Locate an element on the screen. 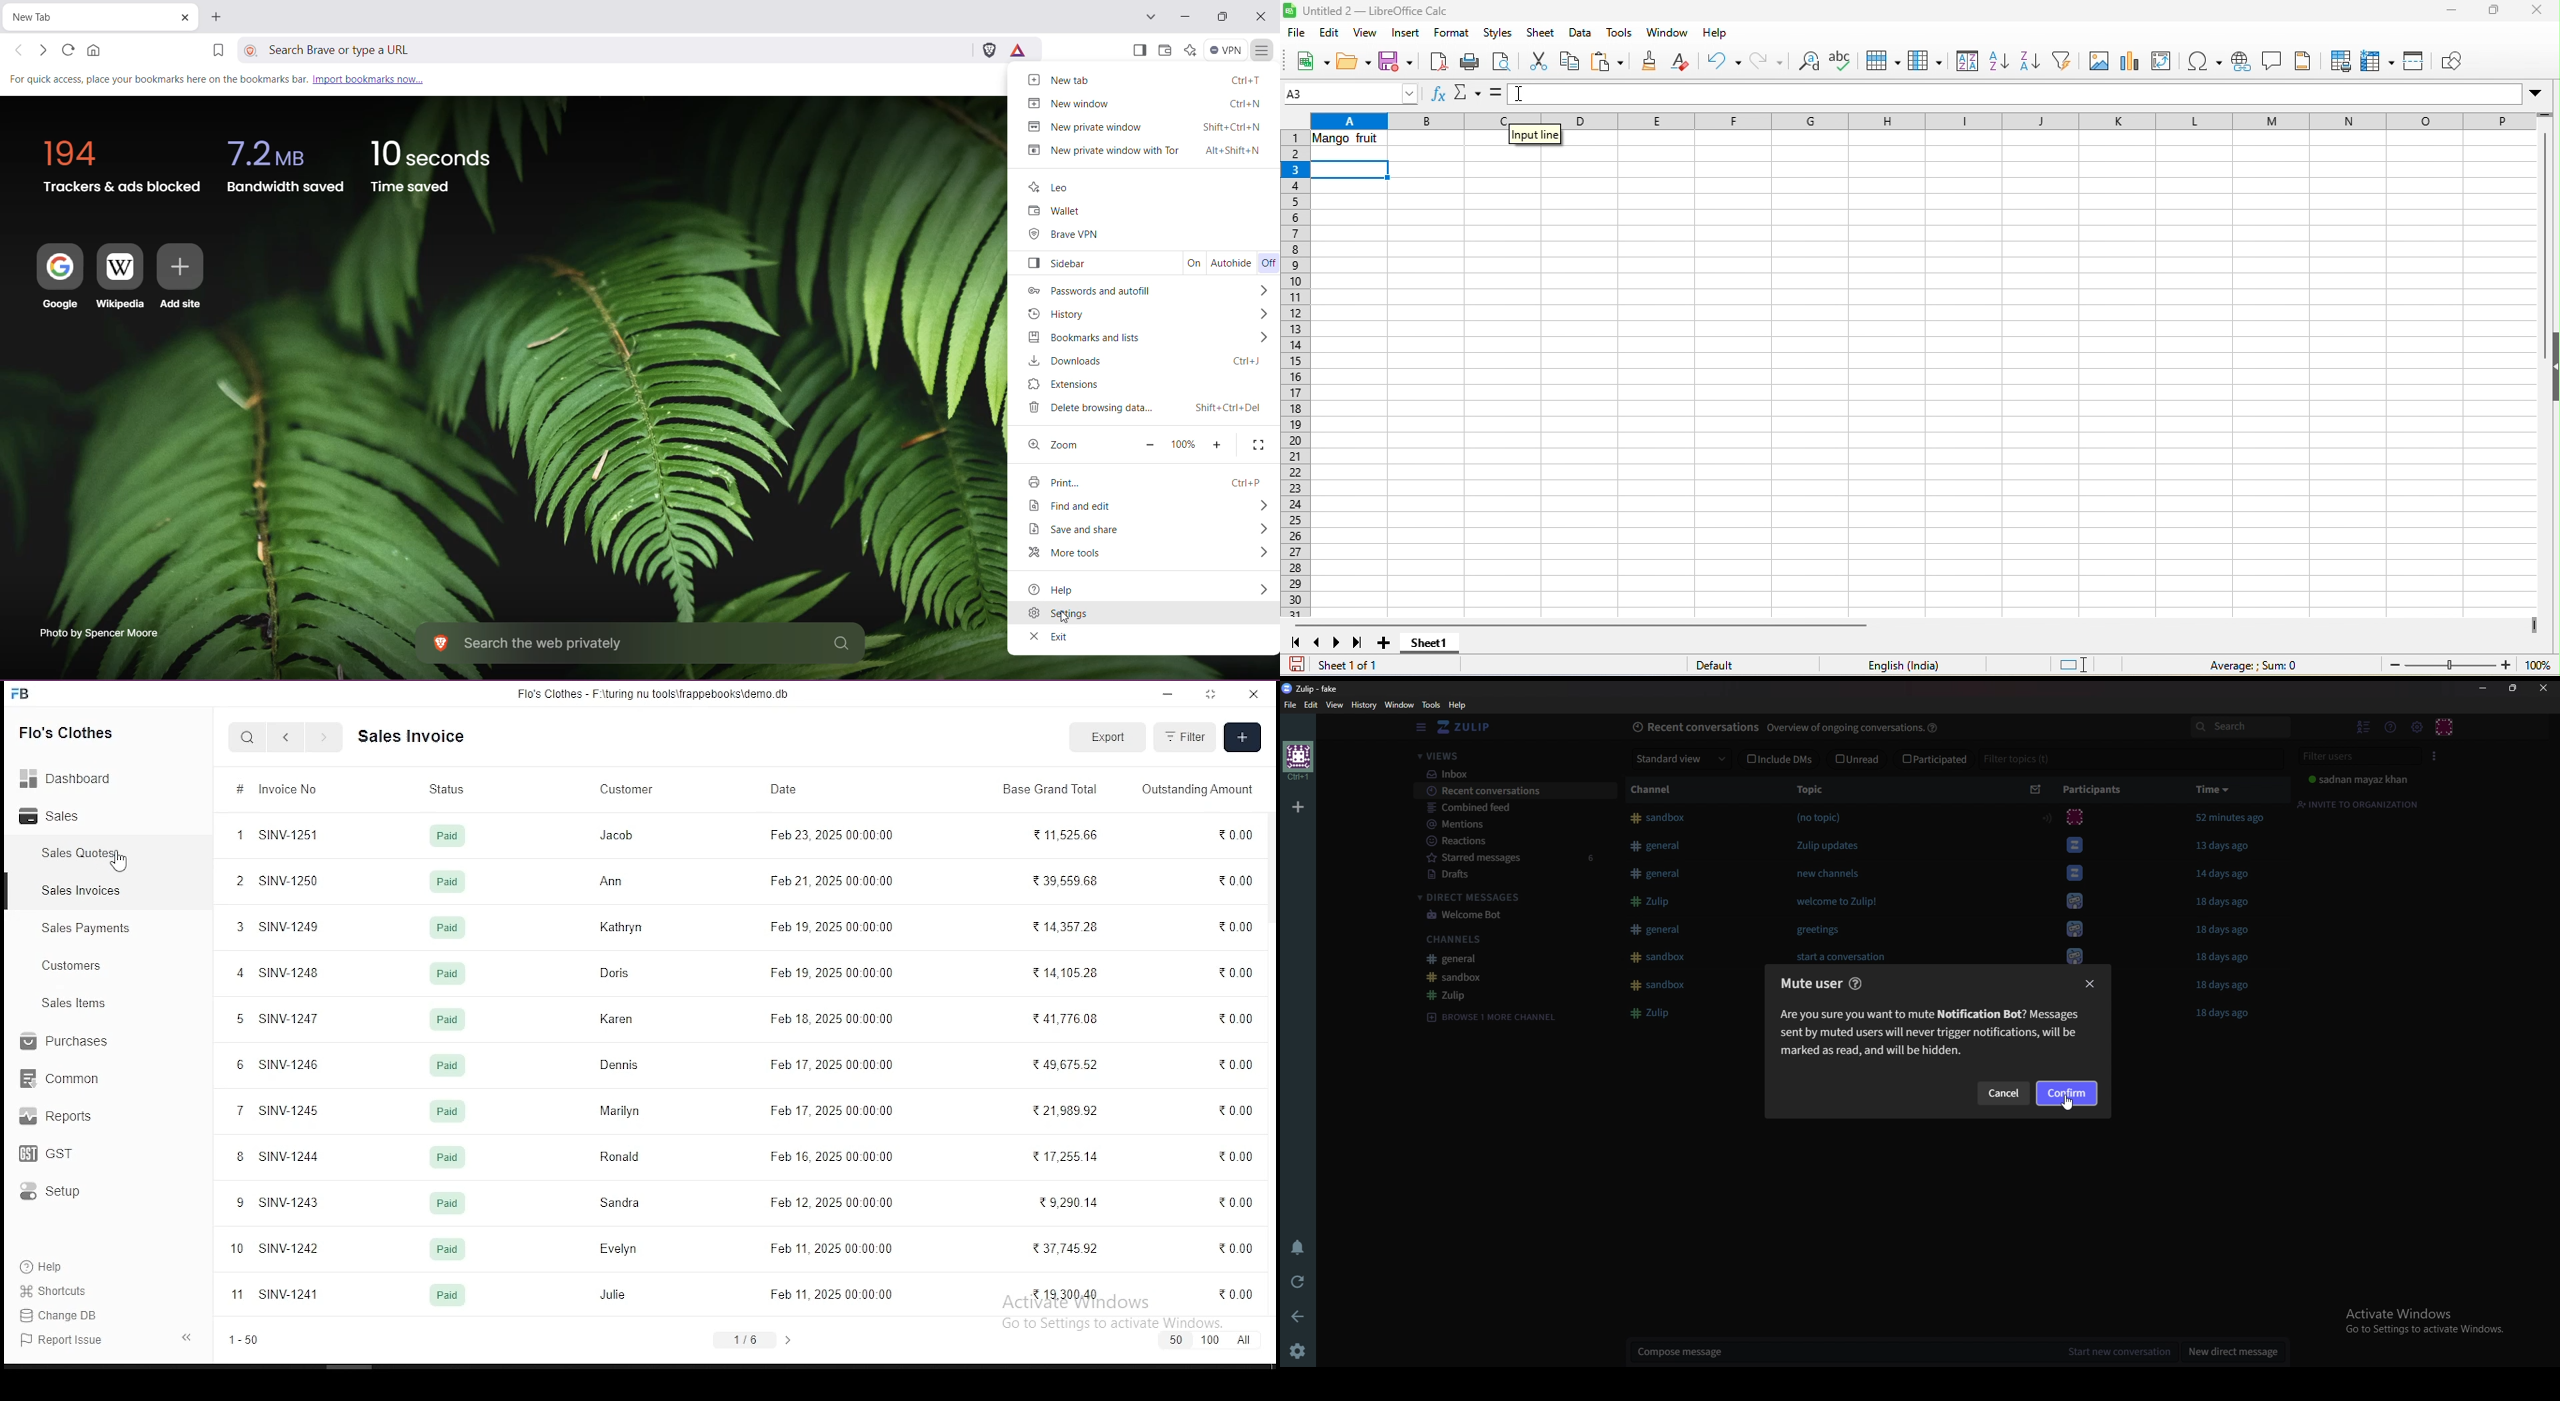  home is located at coordinates (1299, 760).